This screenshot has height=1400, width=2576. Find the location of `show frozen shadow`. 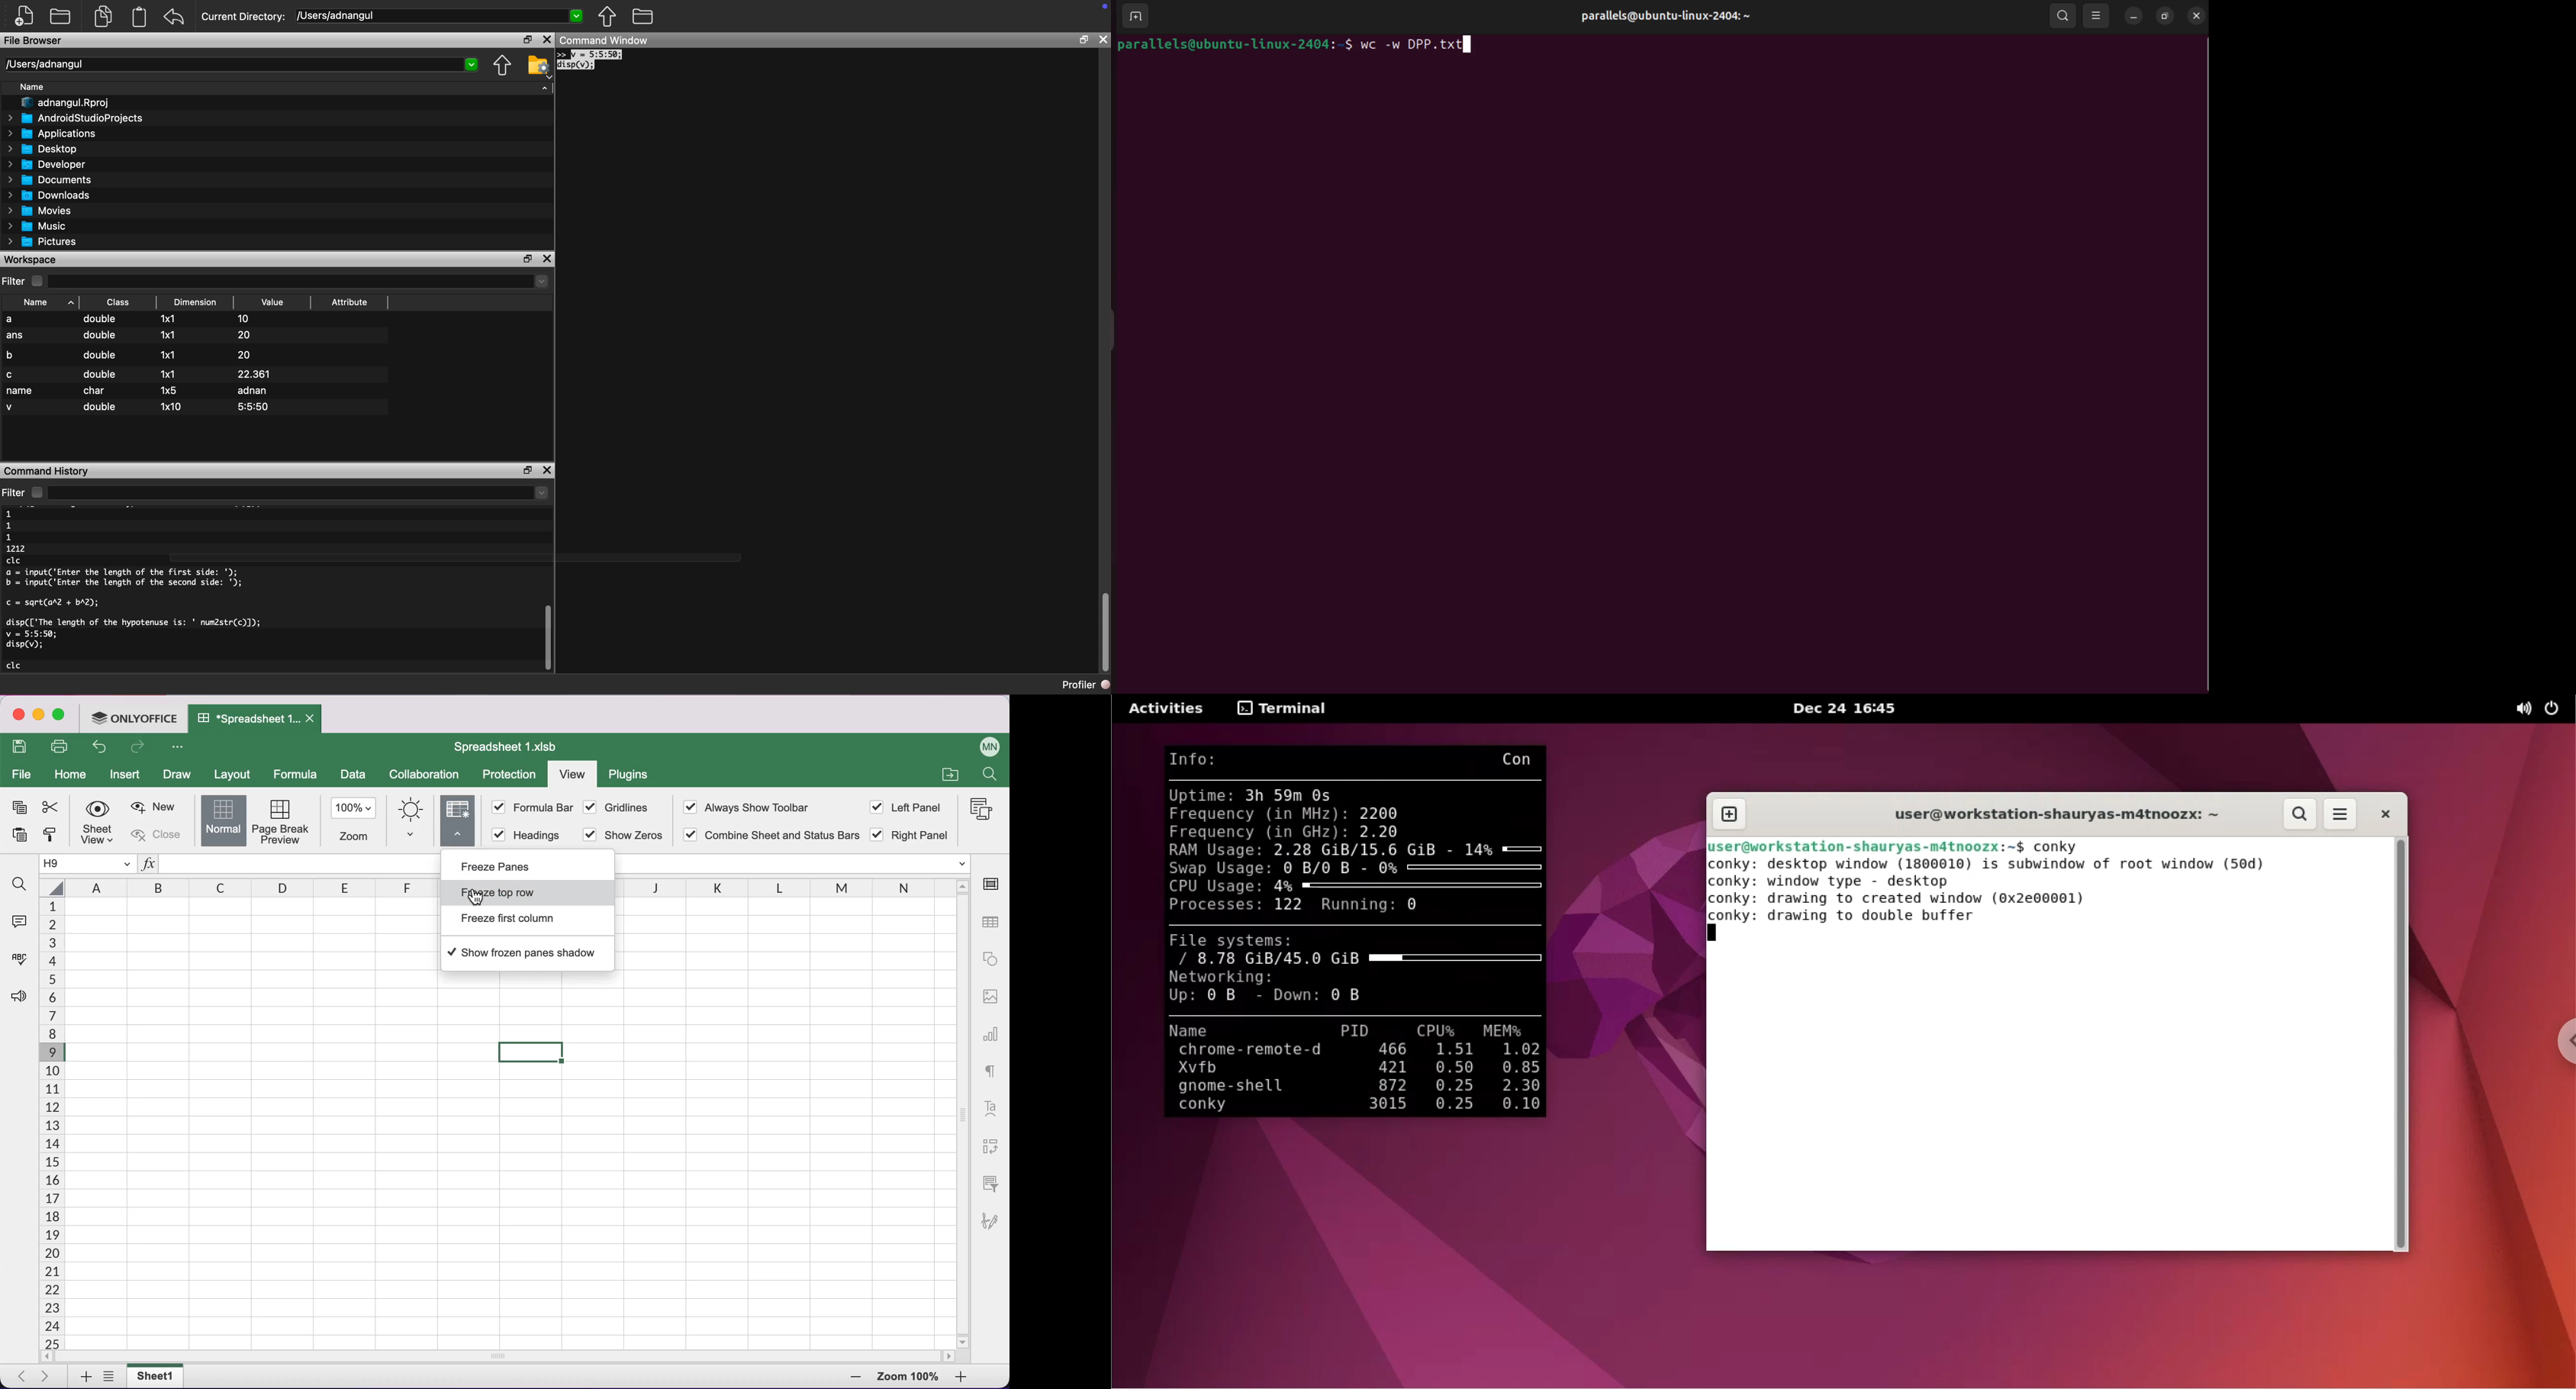

show frozen shadow is located at coordinates (525, 952).